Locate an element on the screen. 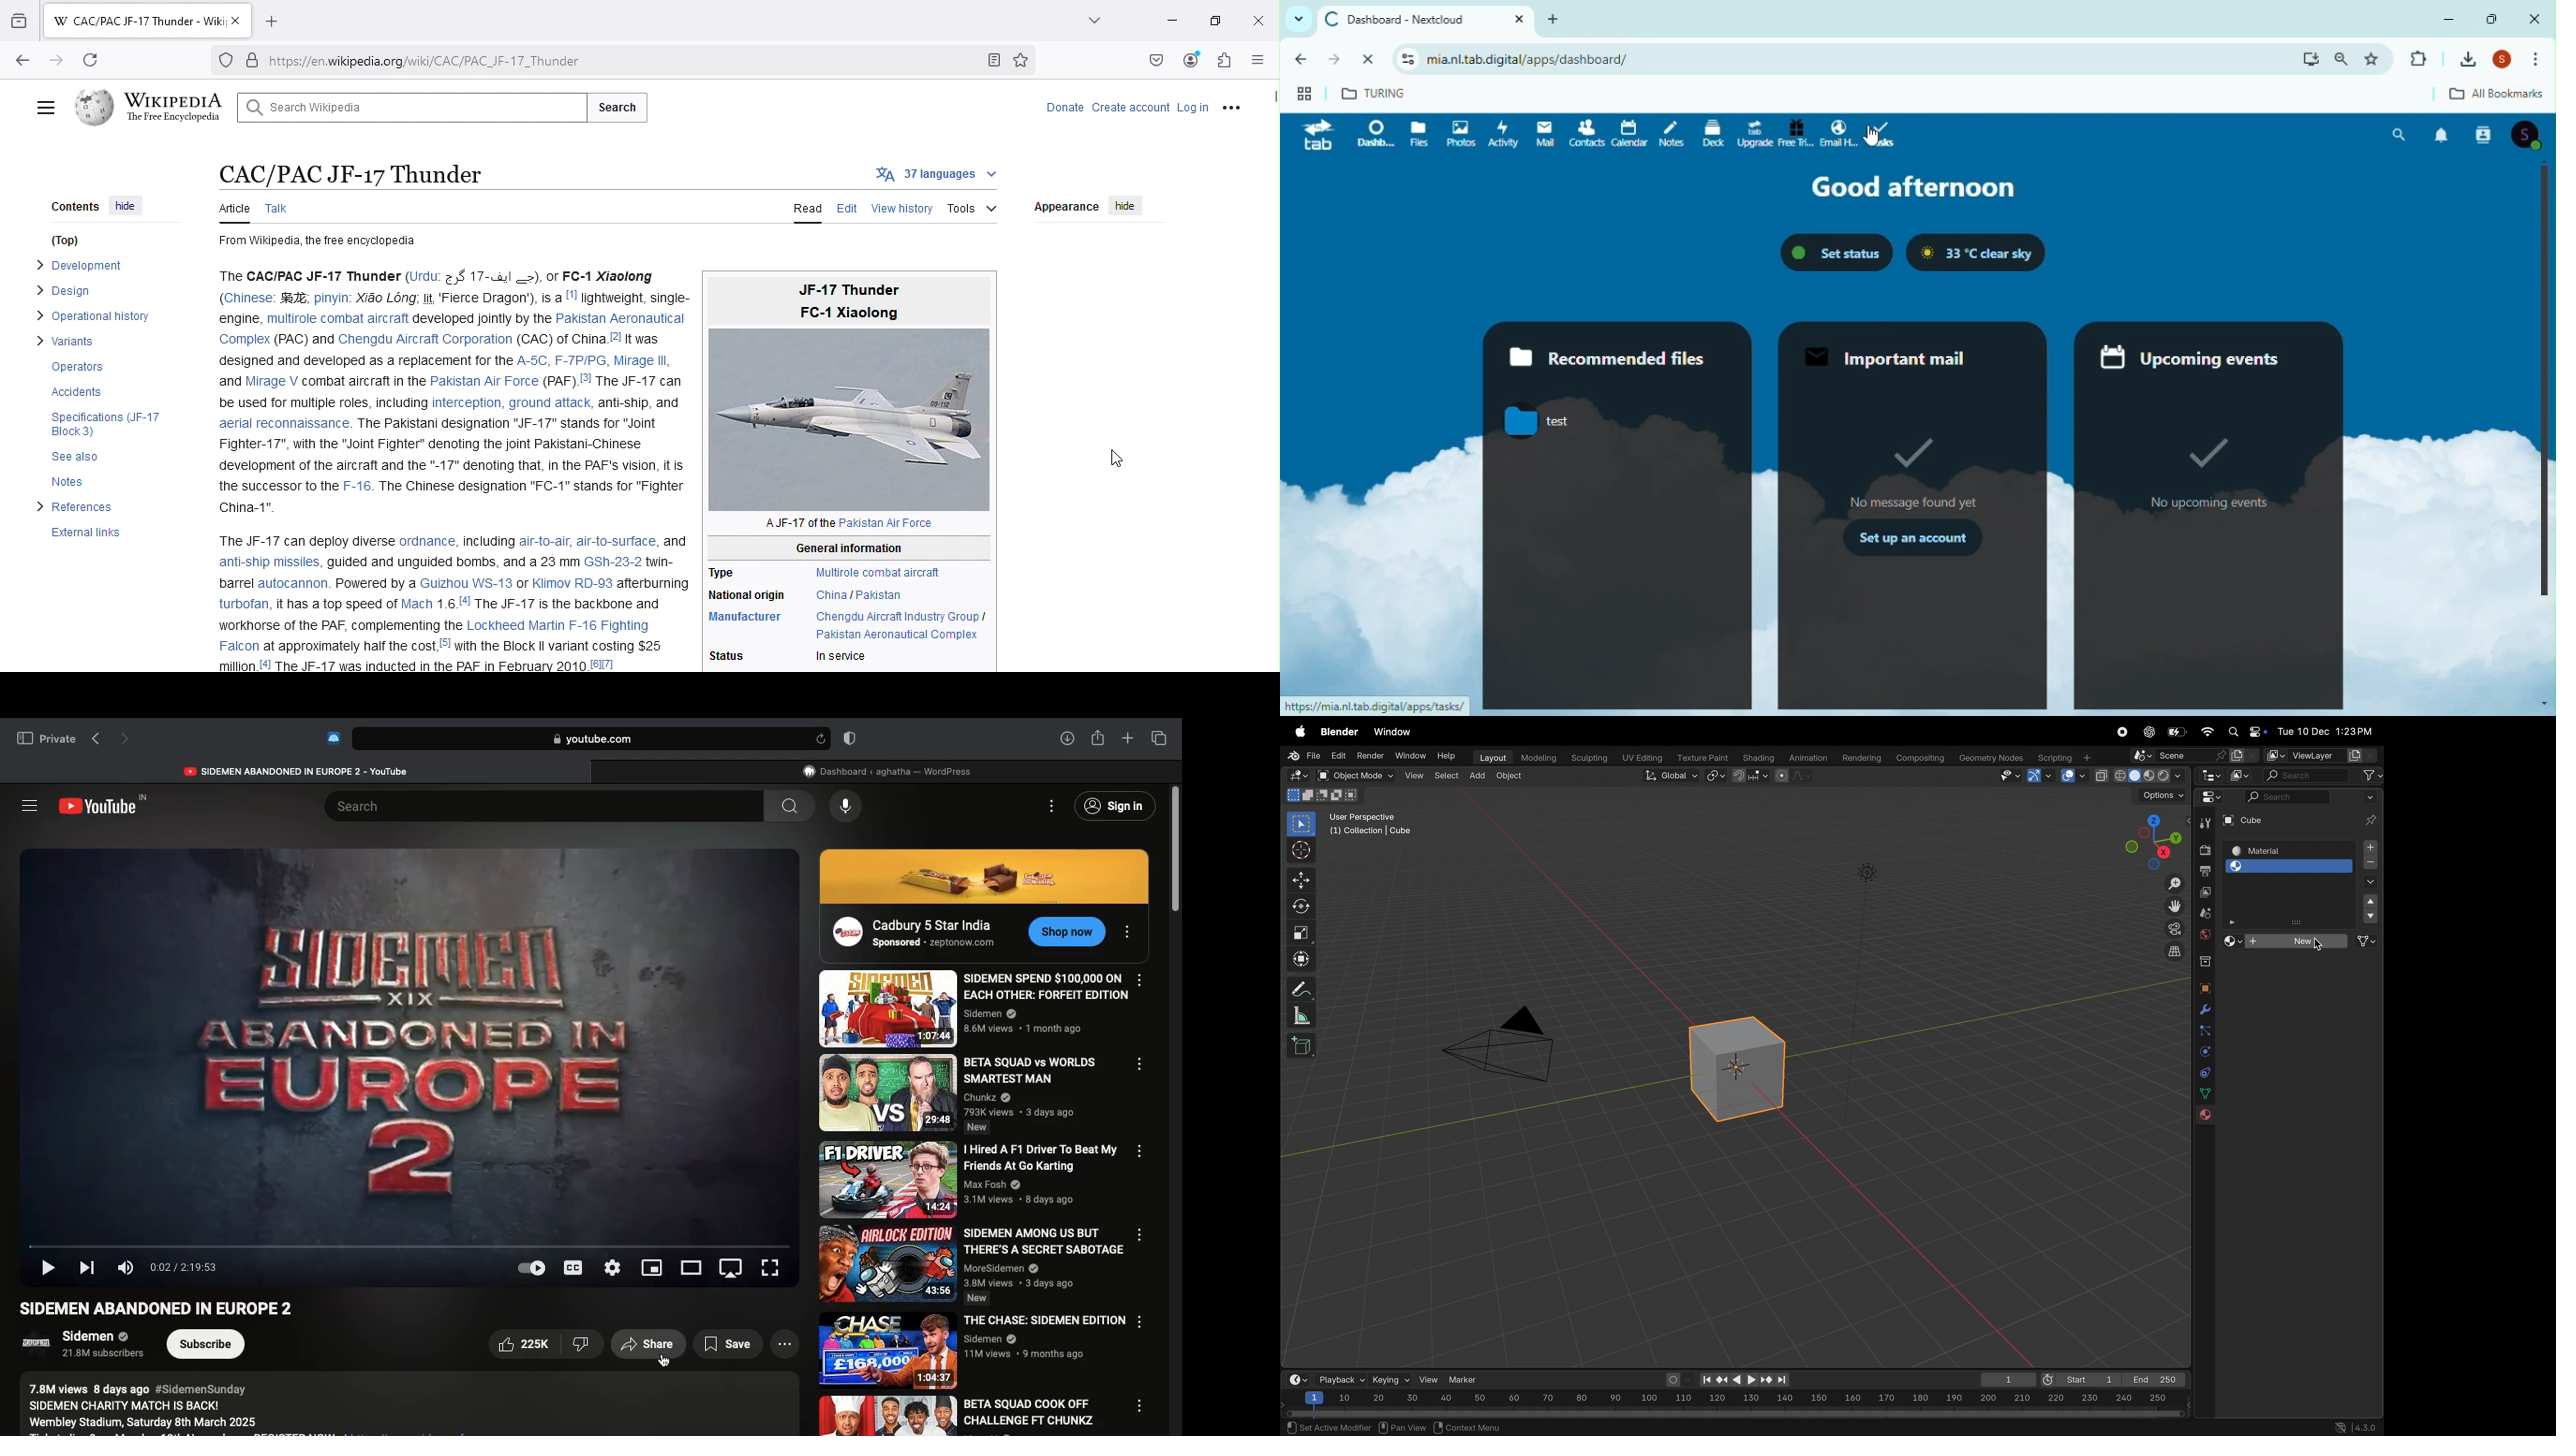 The image size is (2576, 1456). Operators is located at coordinates (77, 367).